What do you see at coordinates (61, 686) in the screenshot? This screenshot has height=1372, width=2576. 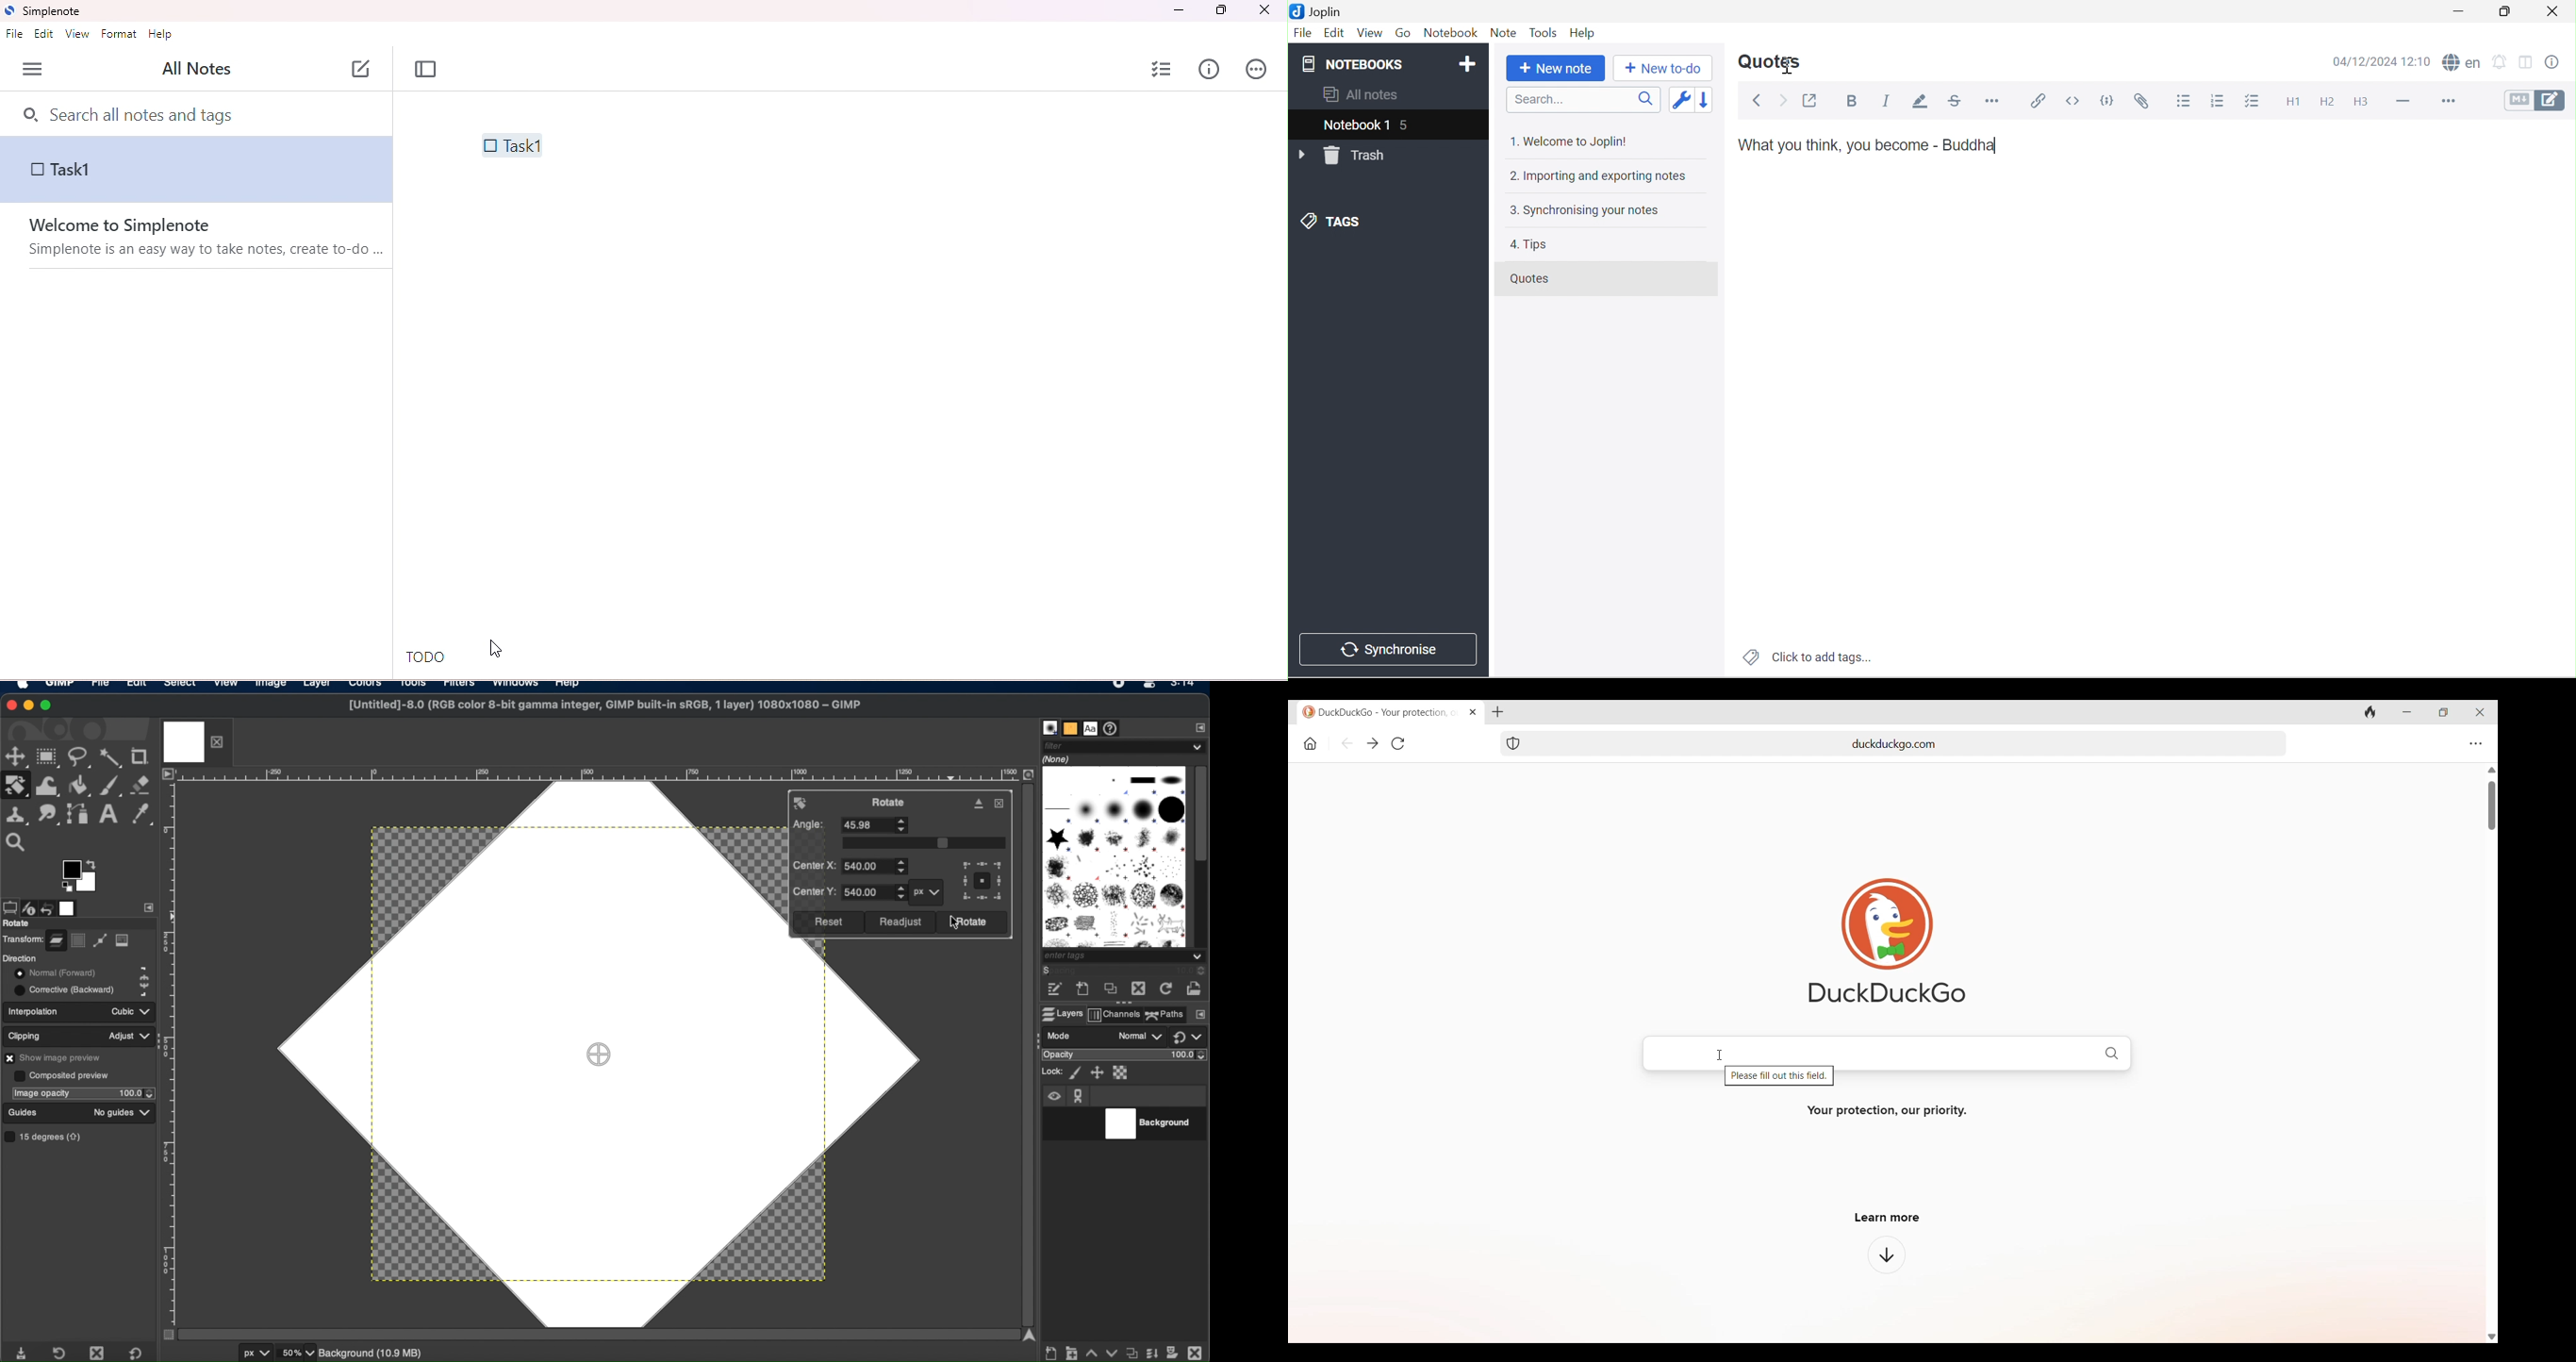 I see `GIMP` at bounding box center [61, 686].